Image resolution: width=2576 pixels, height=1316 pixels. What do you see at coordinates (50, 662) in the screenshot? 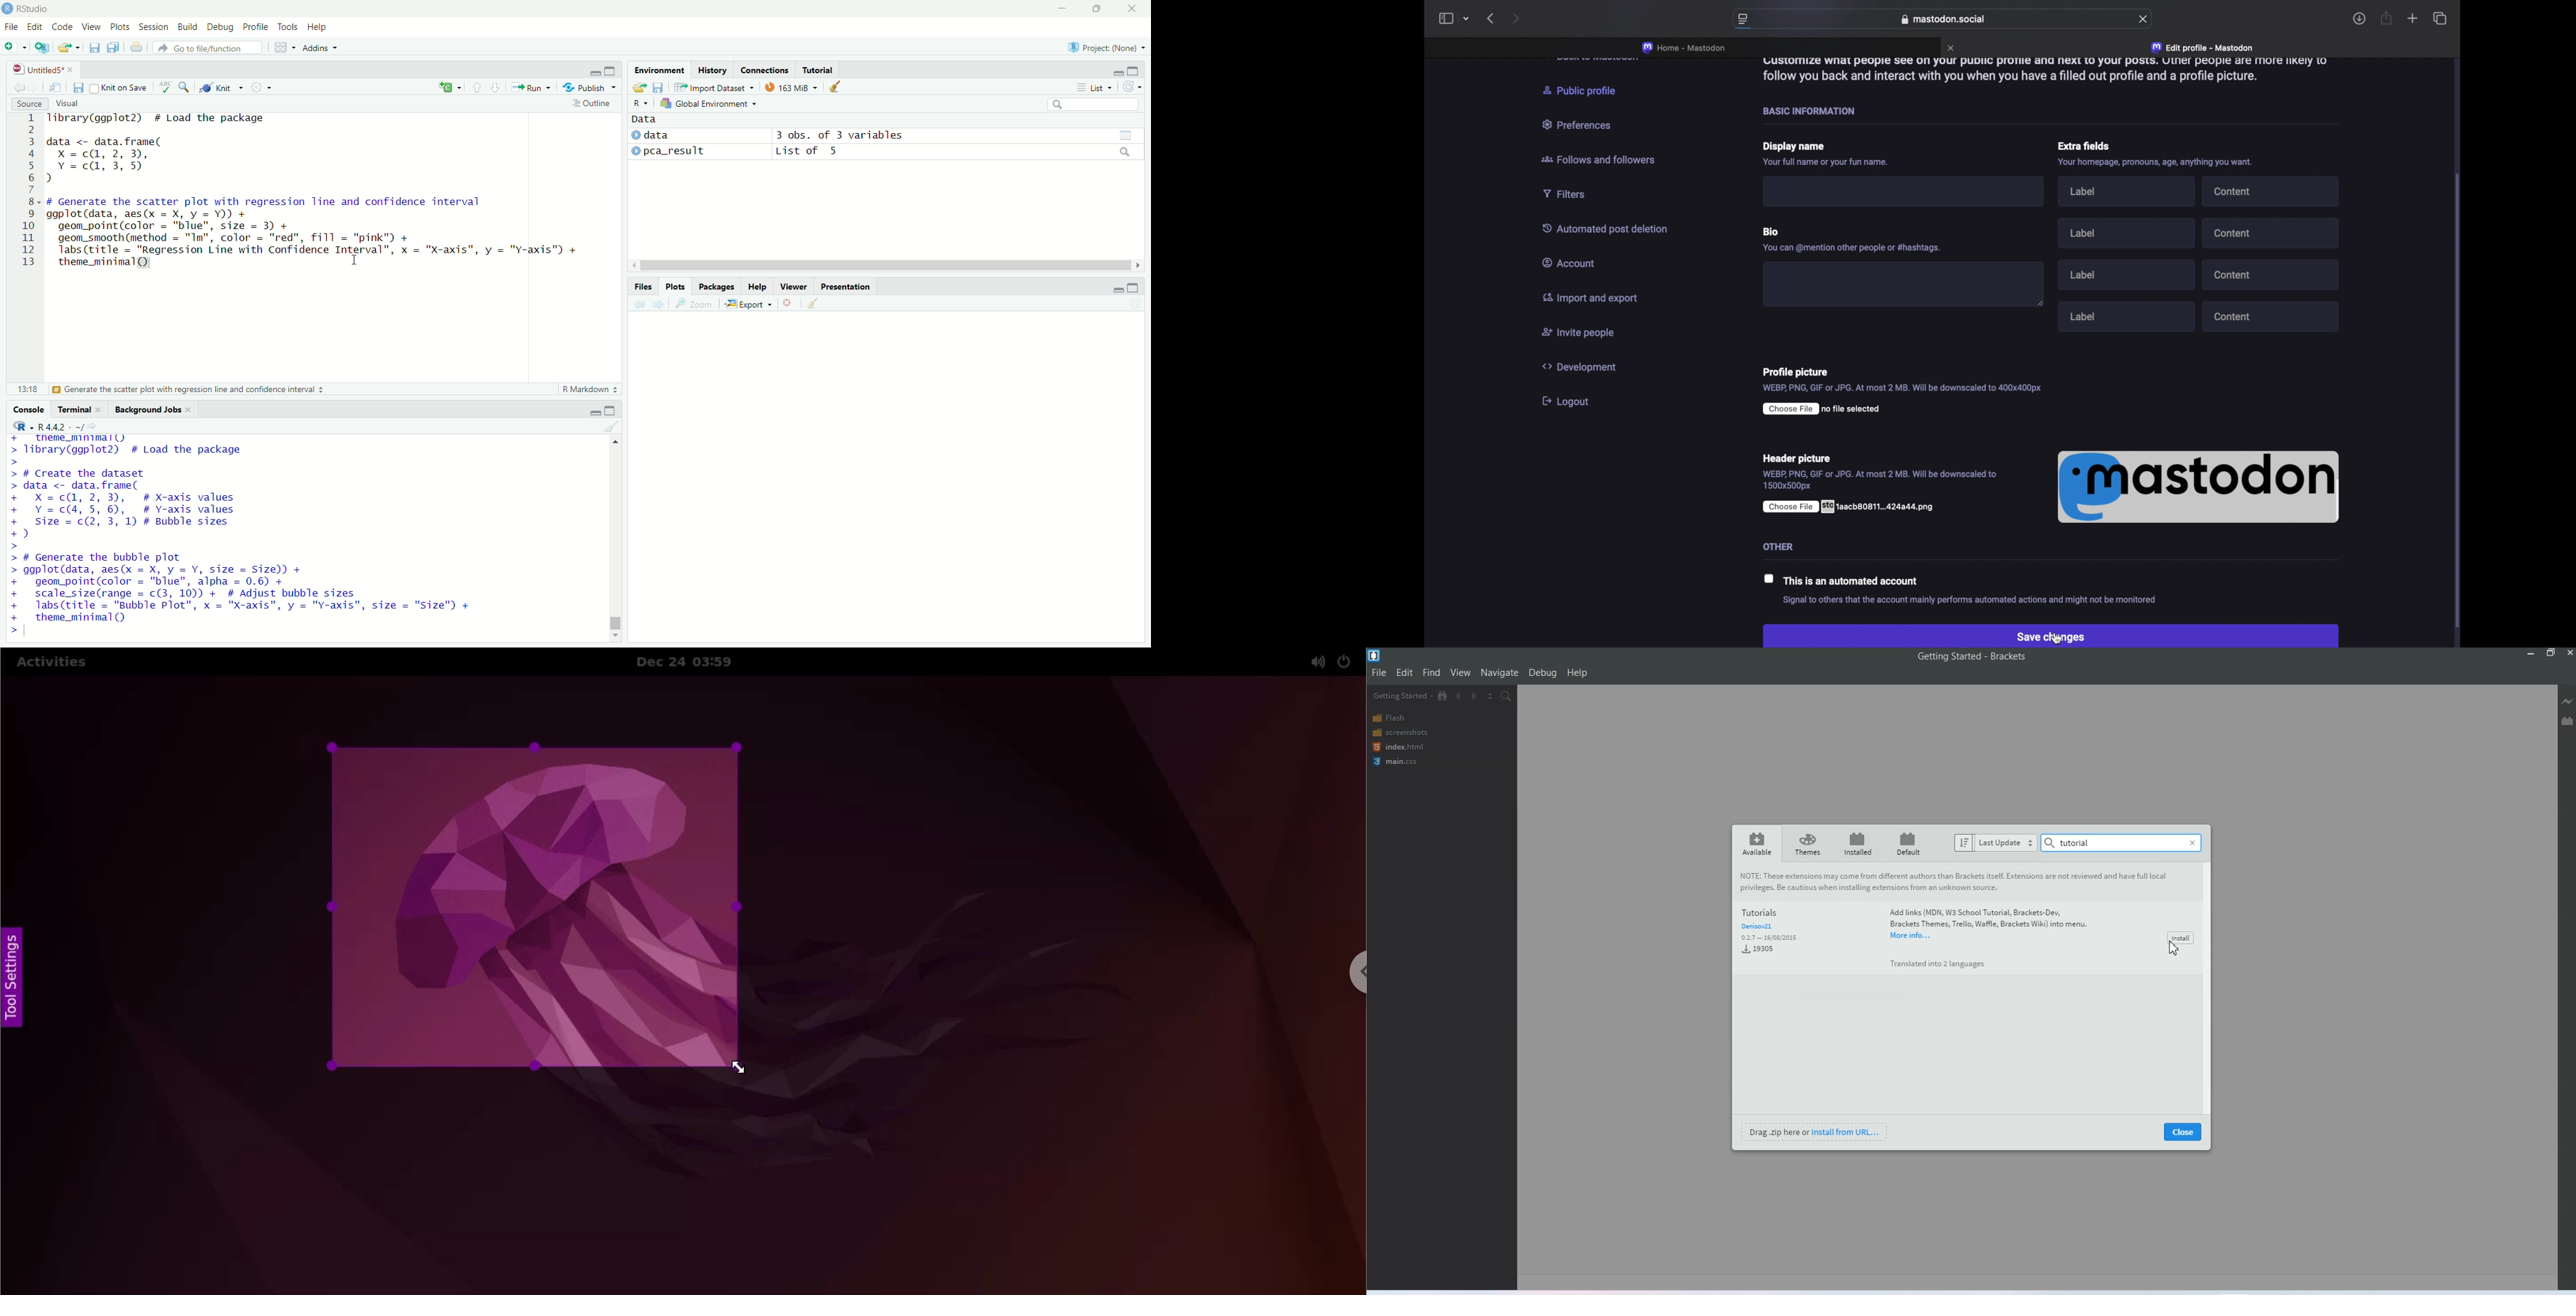
I see `Activities` at bounding box center [50, 662].